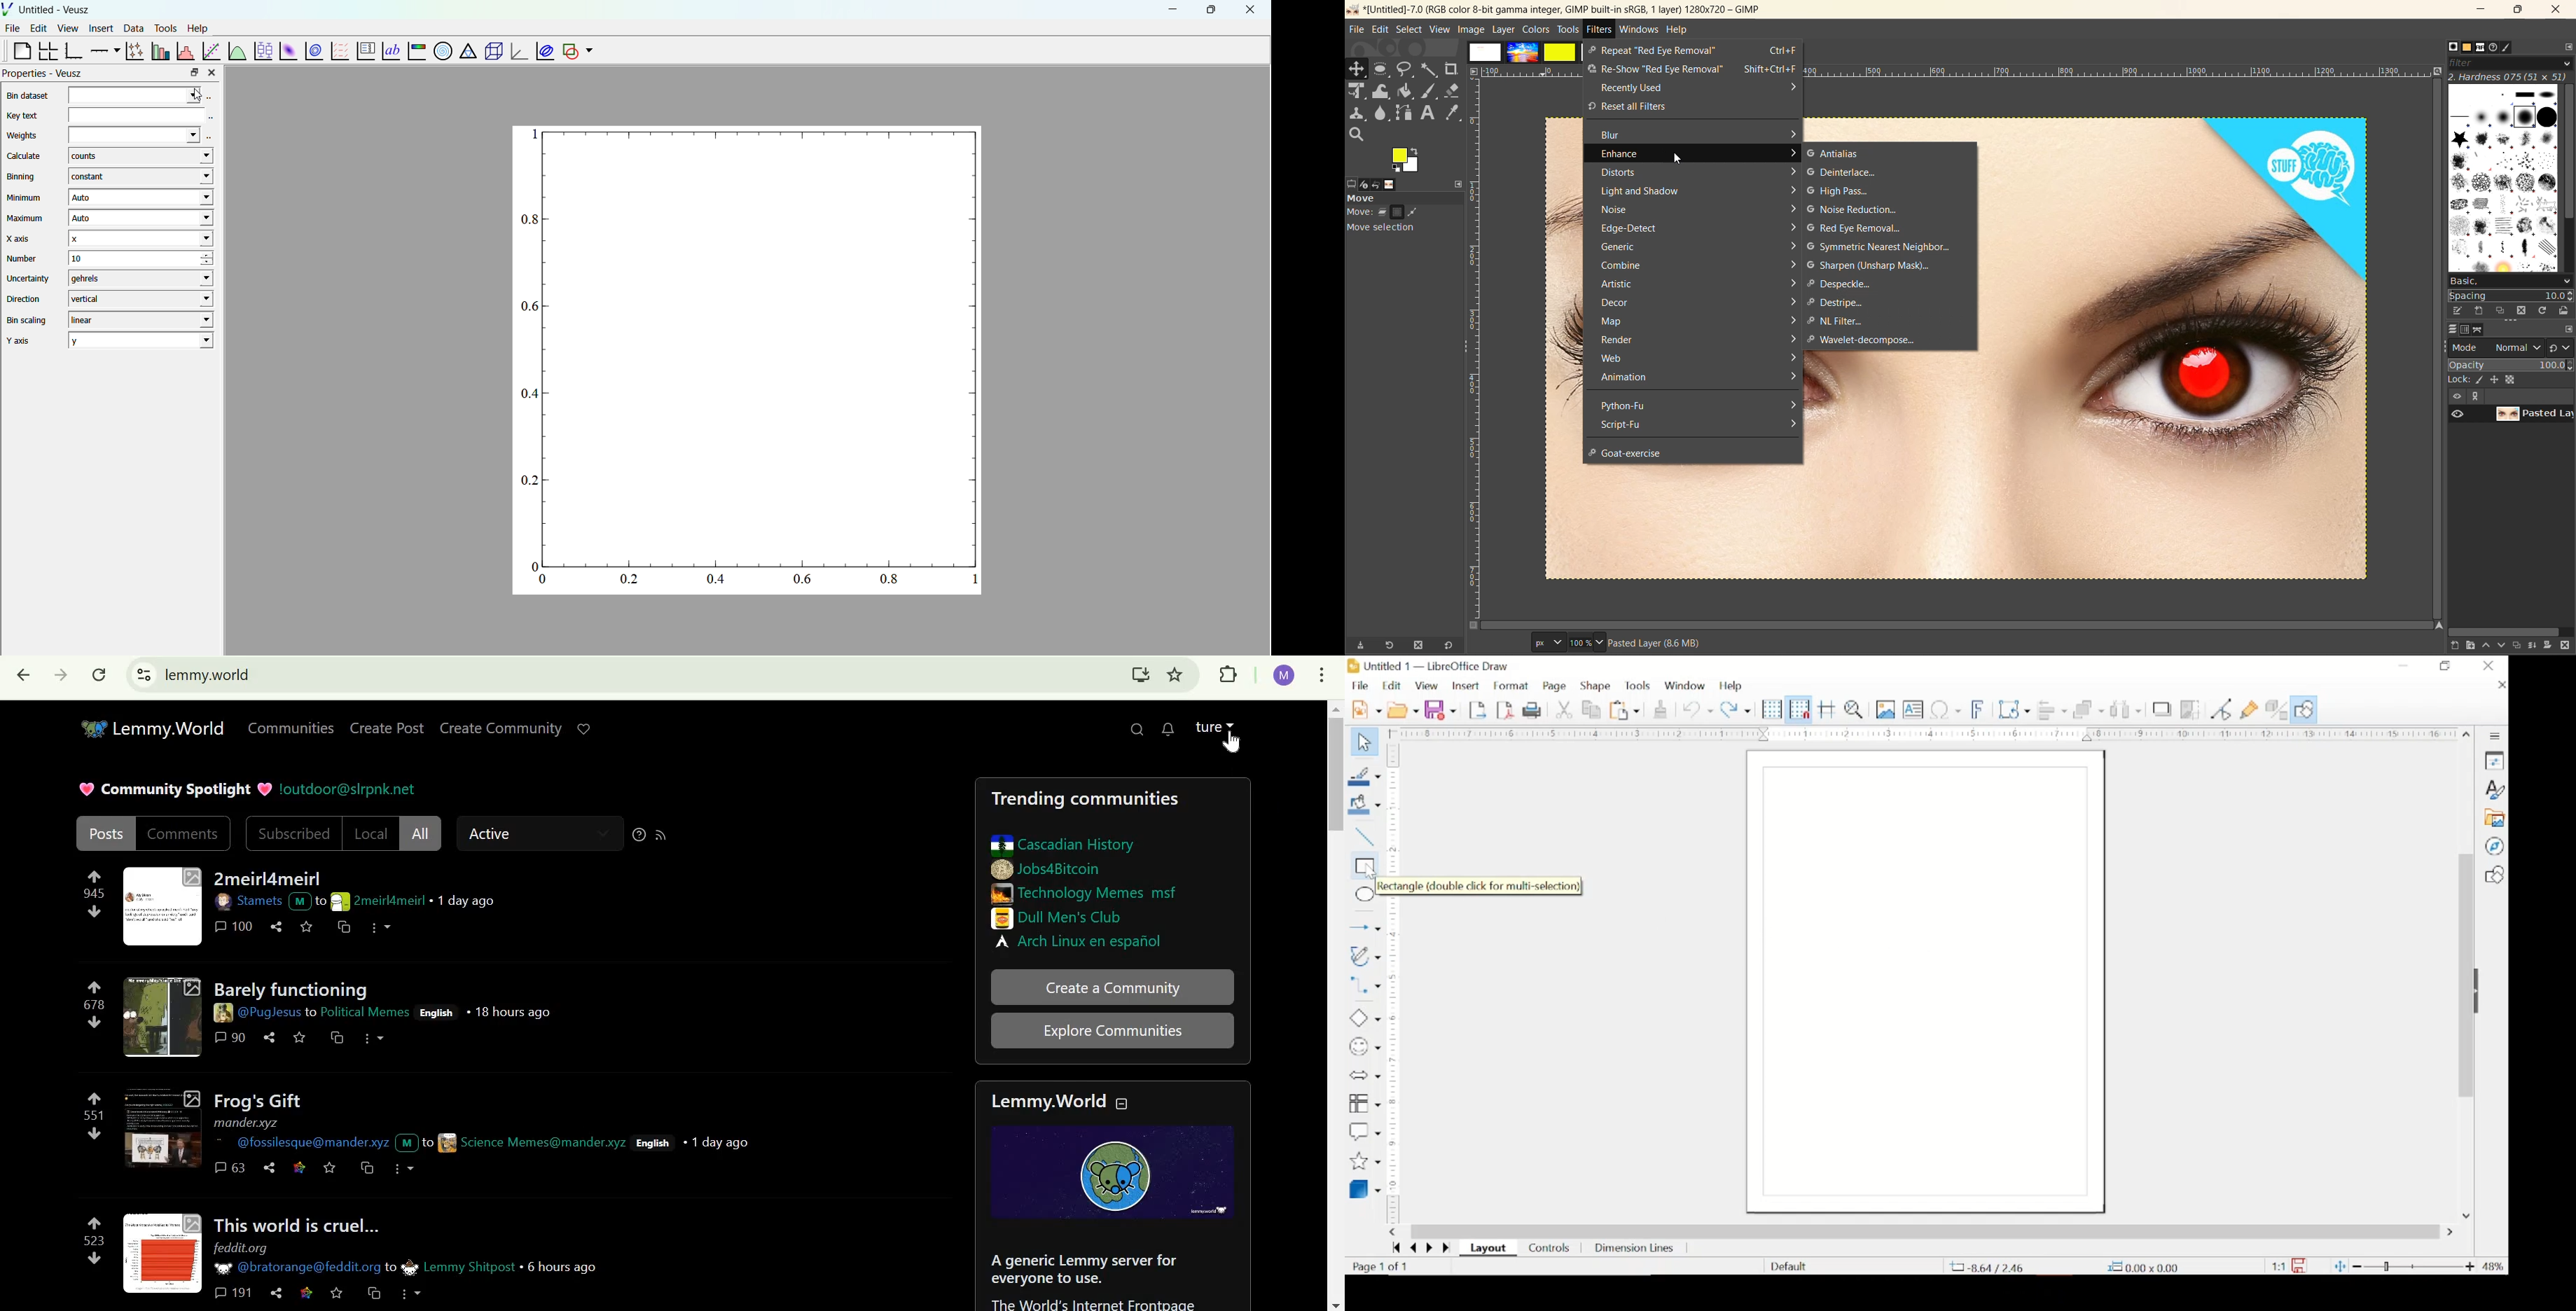  Describe the element at coordinates (374, 1039) in the screenshot. I see `more` at that location.